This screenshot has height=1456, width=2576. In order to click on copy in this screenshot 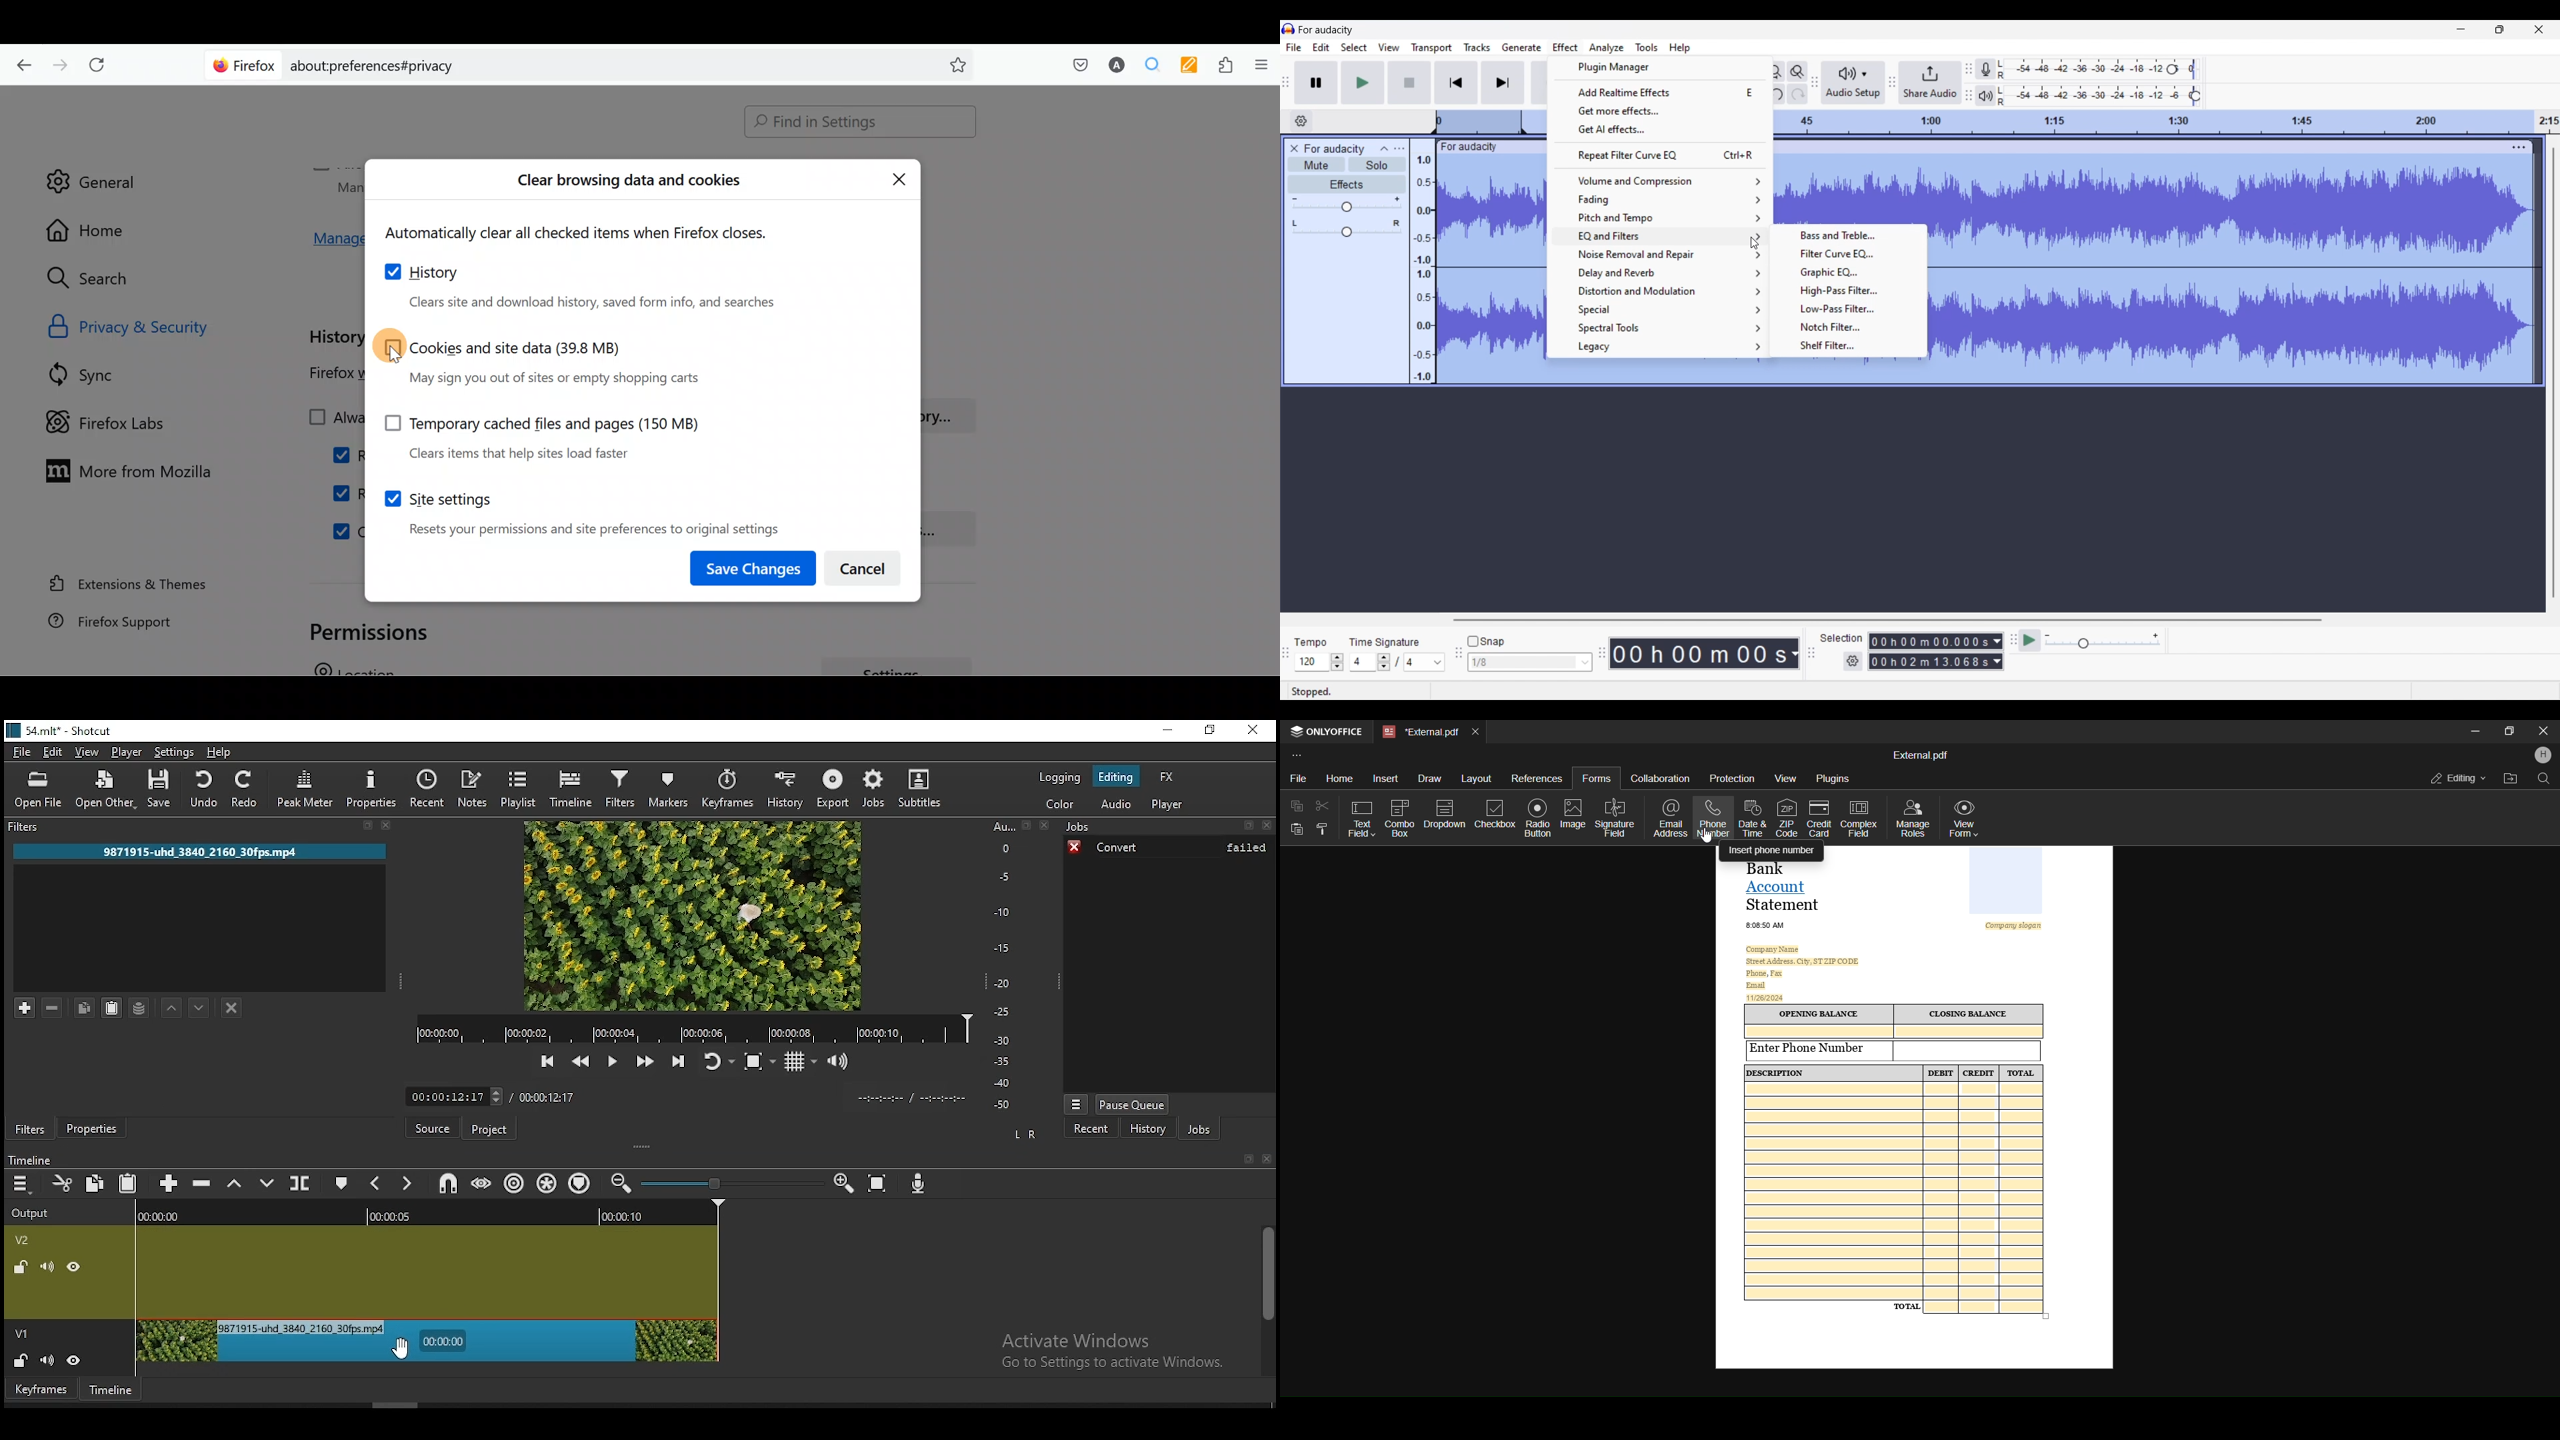, I will do `click(95, 1182)`.